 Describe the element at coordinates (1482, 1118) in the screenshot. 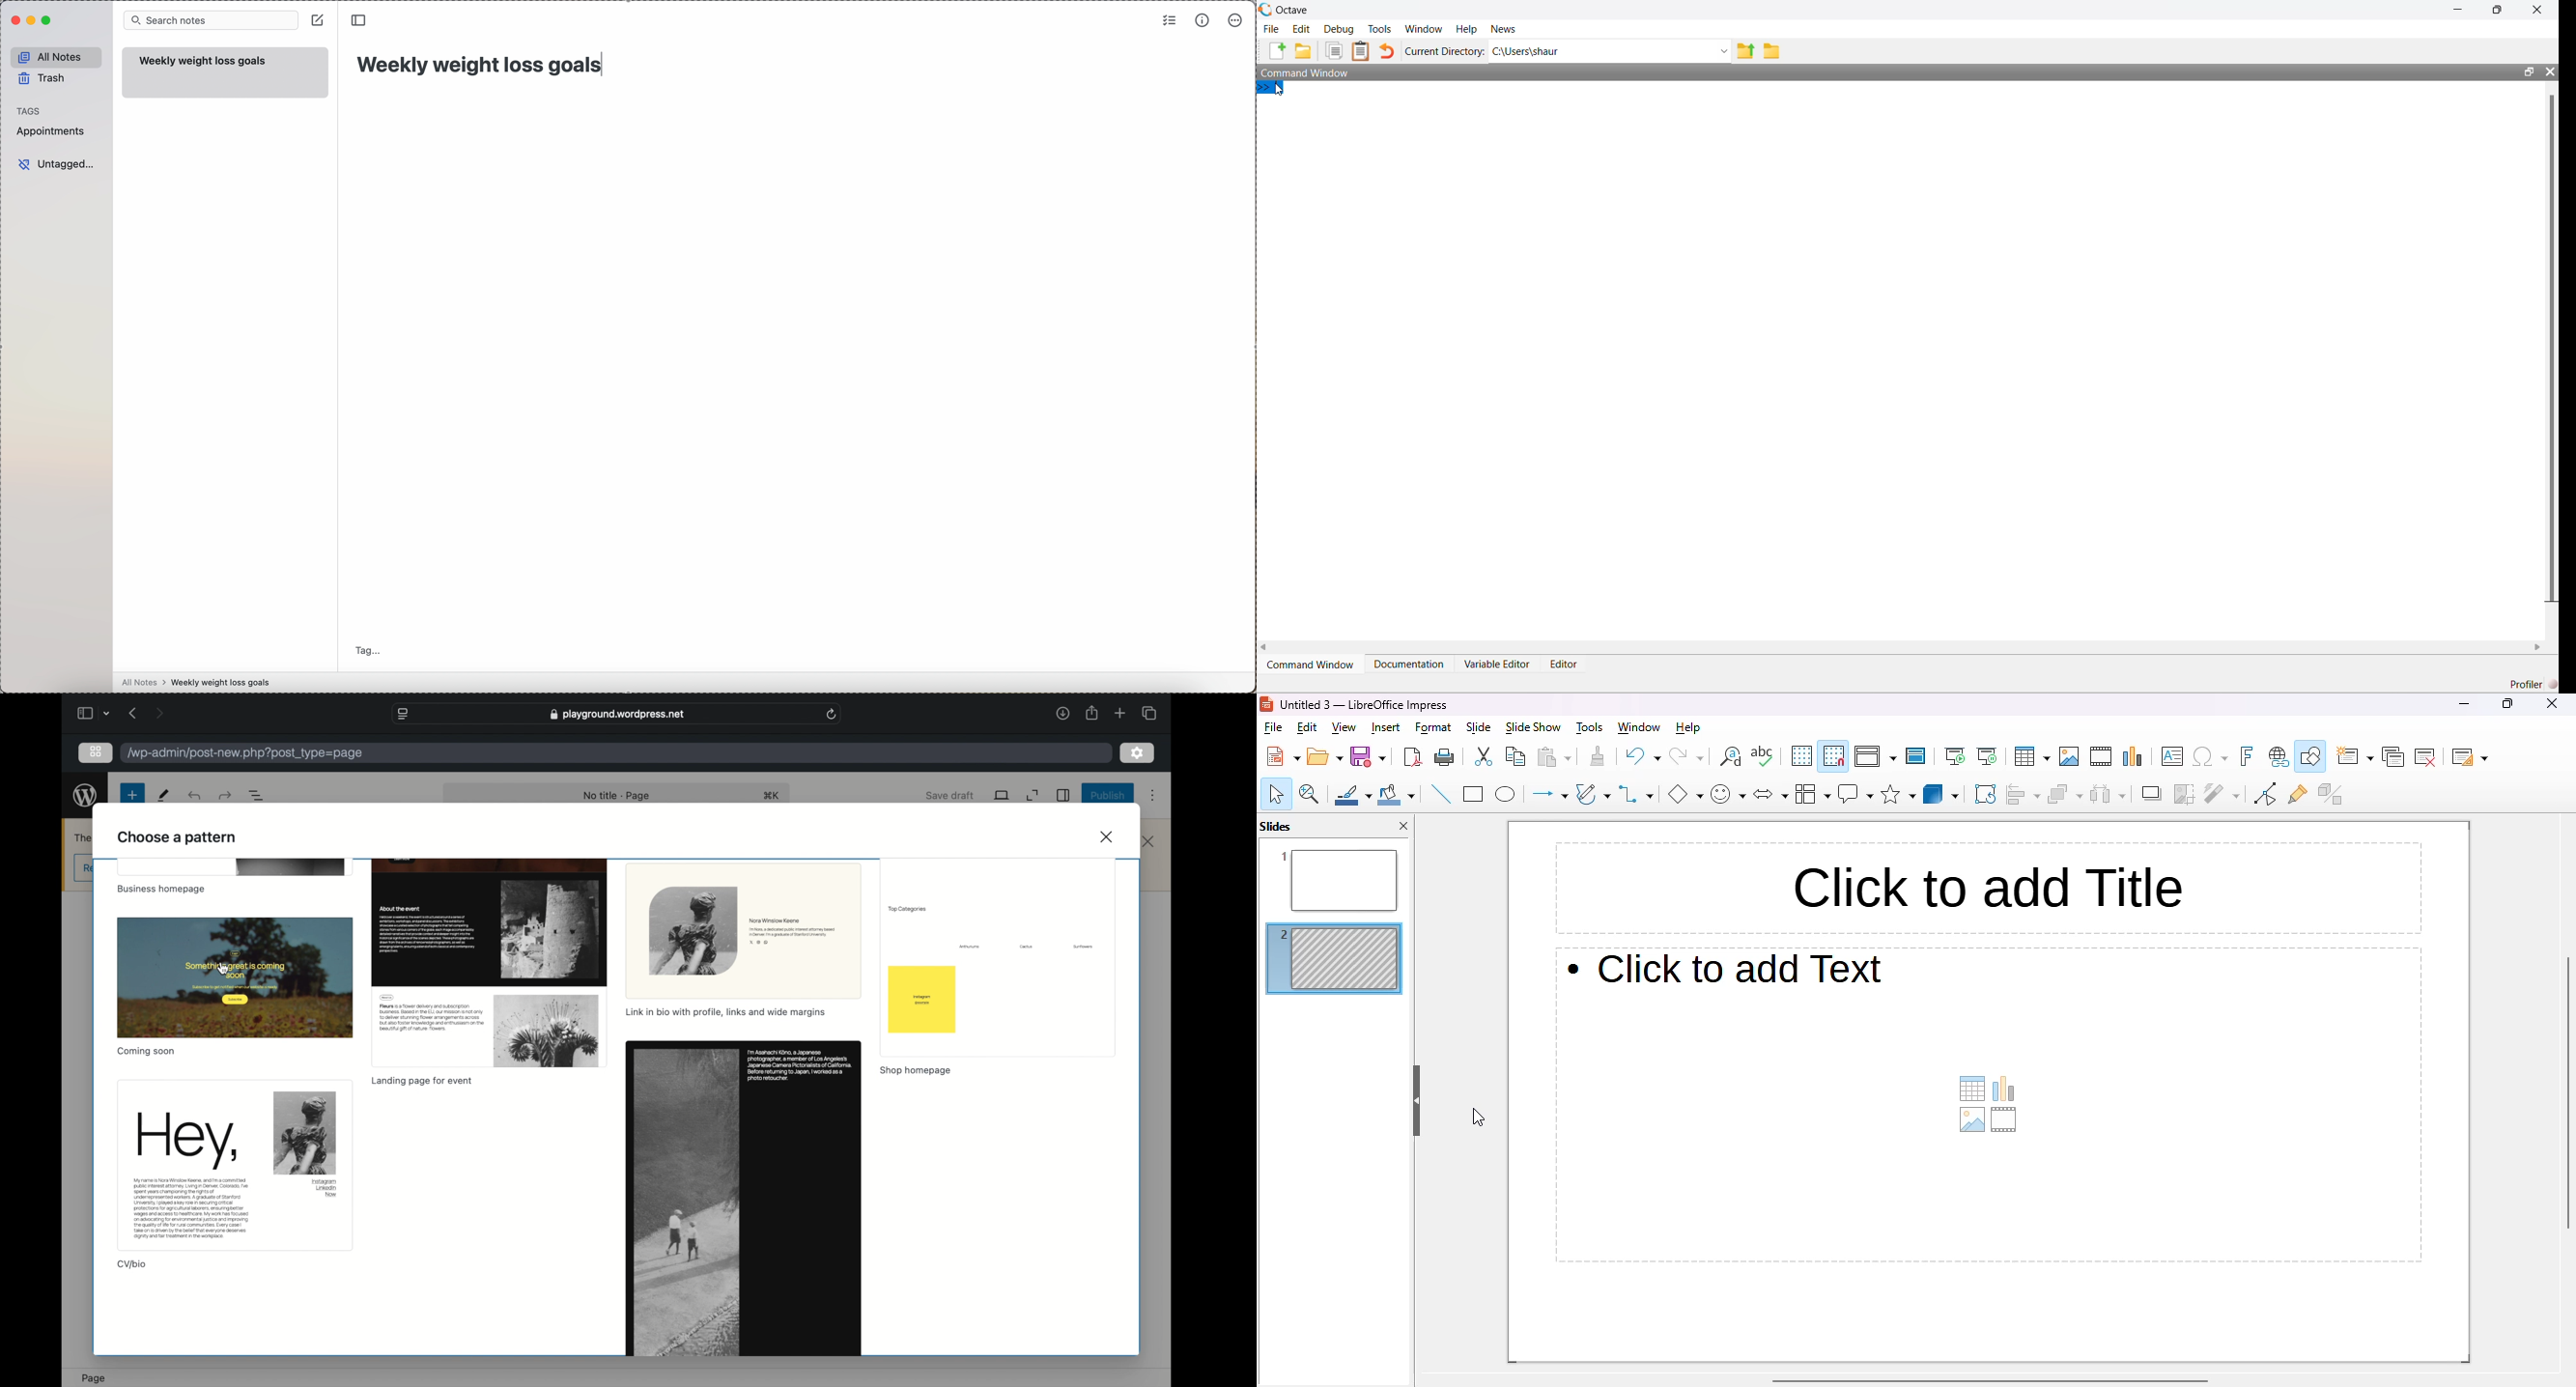

I see `cursor` at that location.